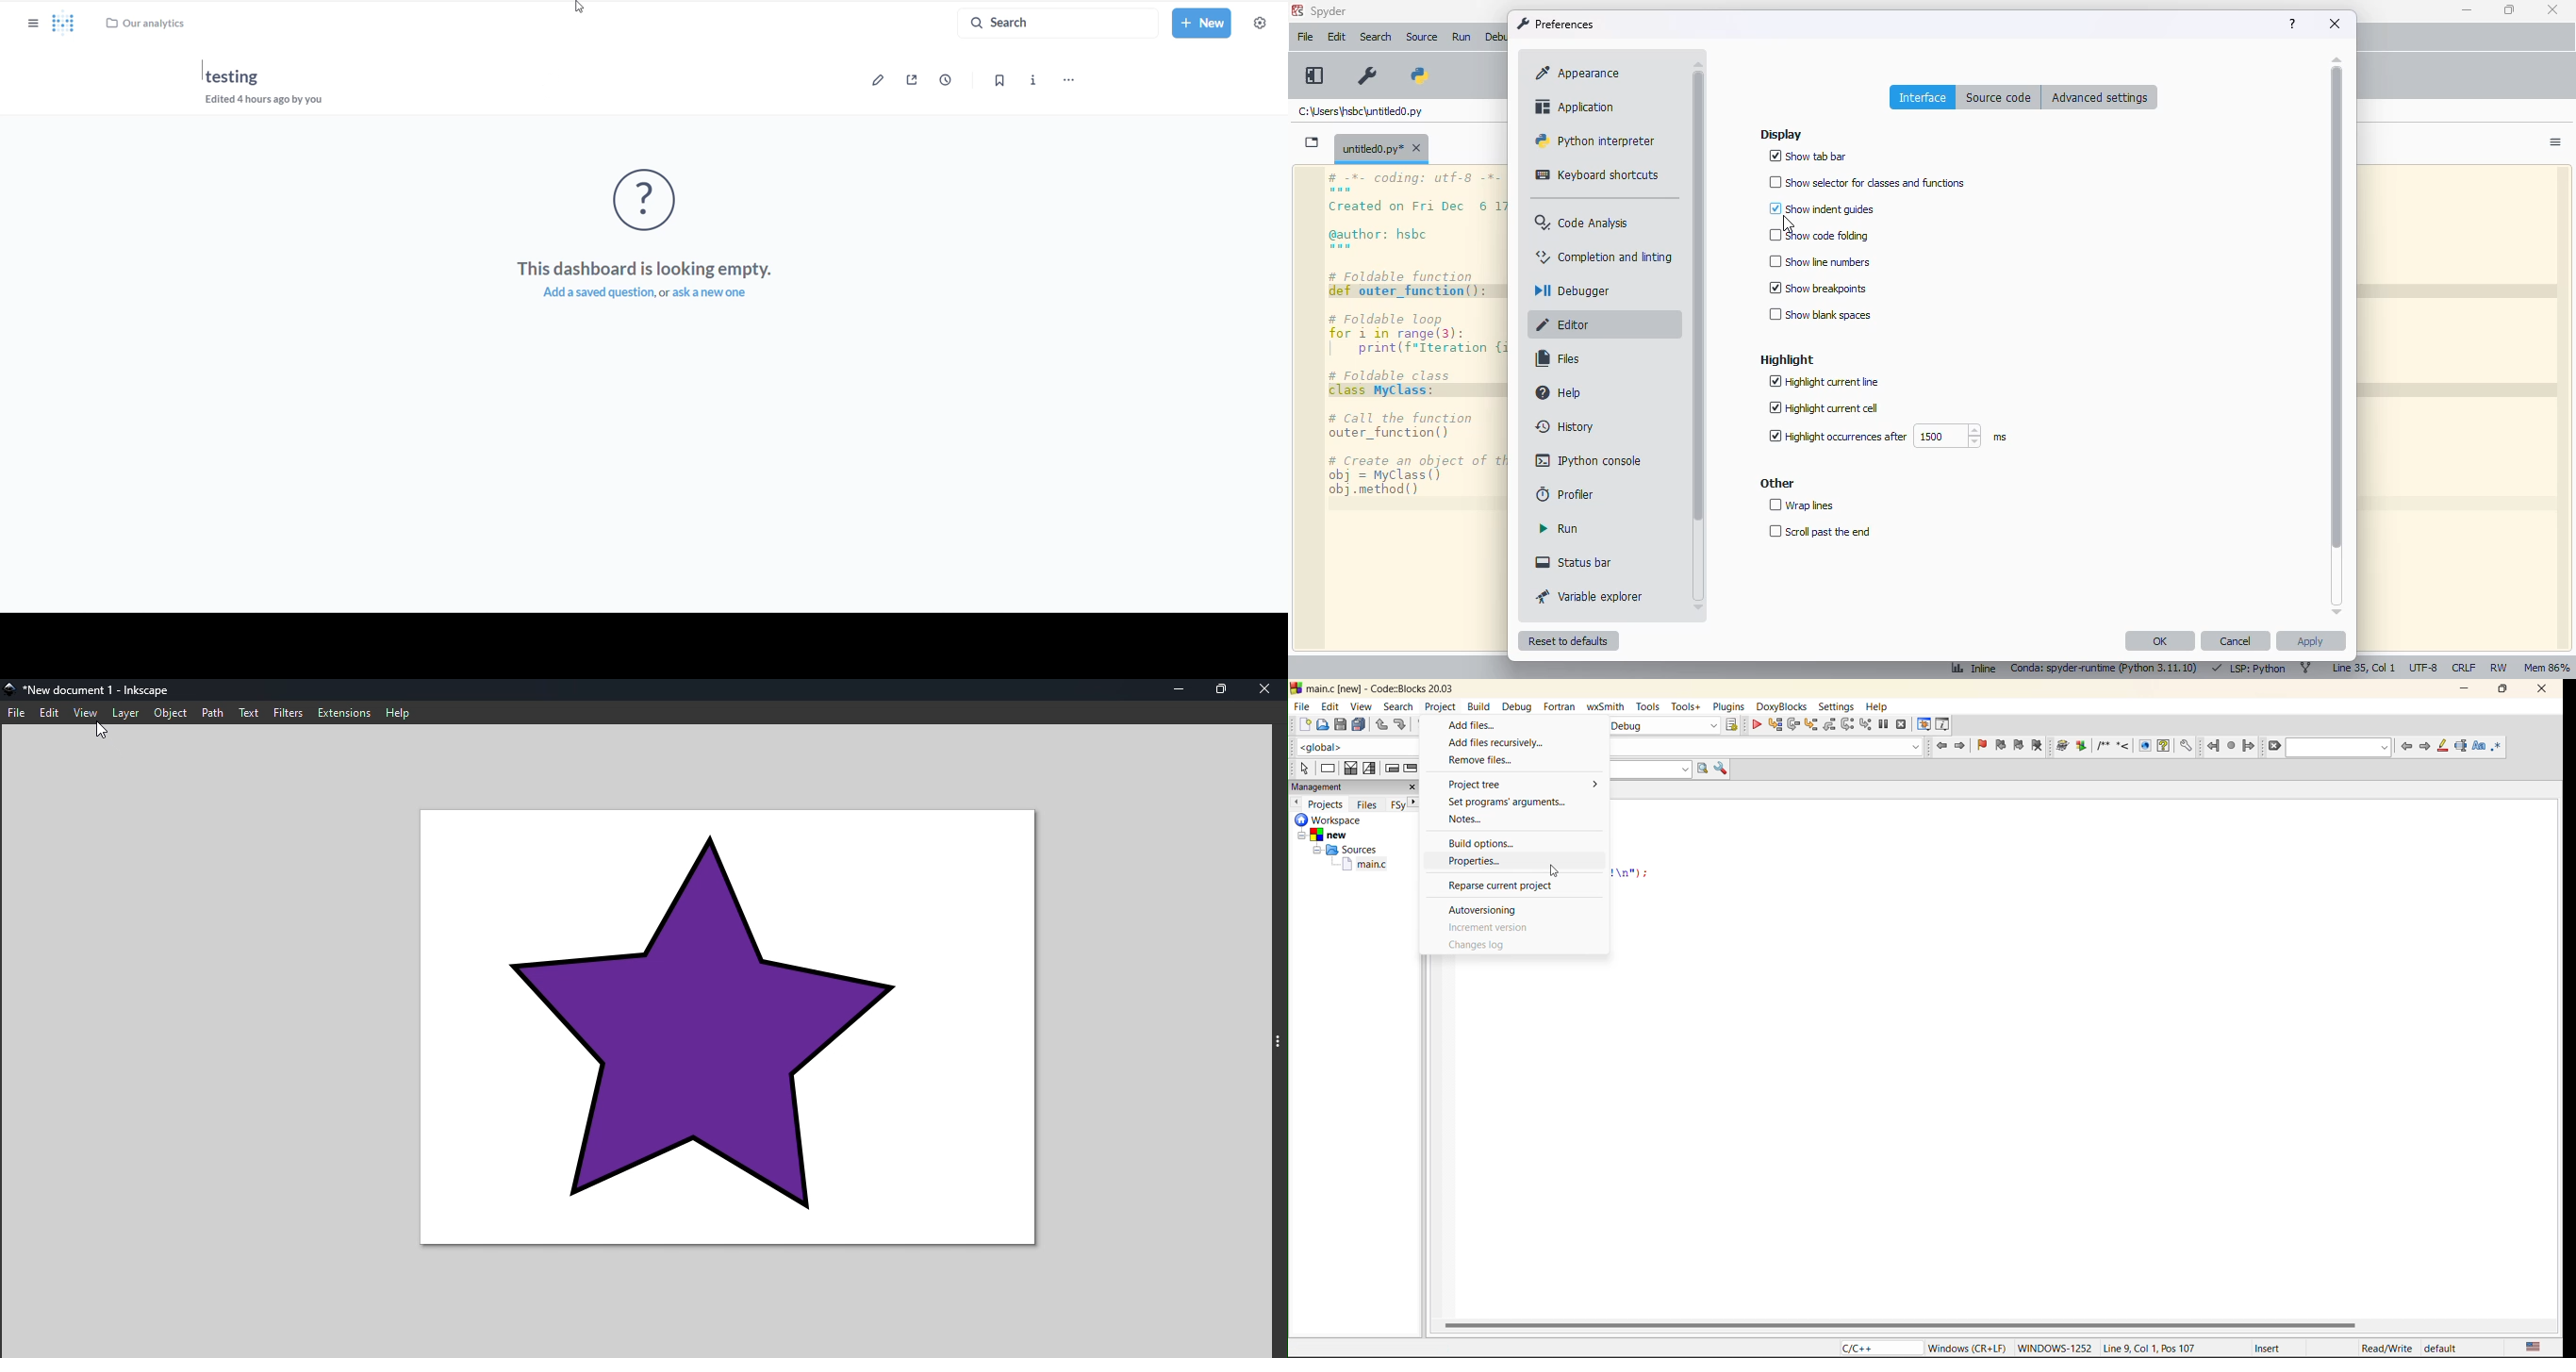  What do you see at coordinates (2040, 747) in the screenshot?
I see `clear bookmark` at bounding box center [2040, 747].